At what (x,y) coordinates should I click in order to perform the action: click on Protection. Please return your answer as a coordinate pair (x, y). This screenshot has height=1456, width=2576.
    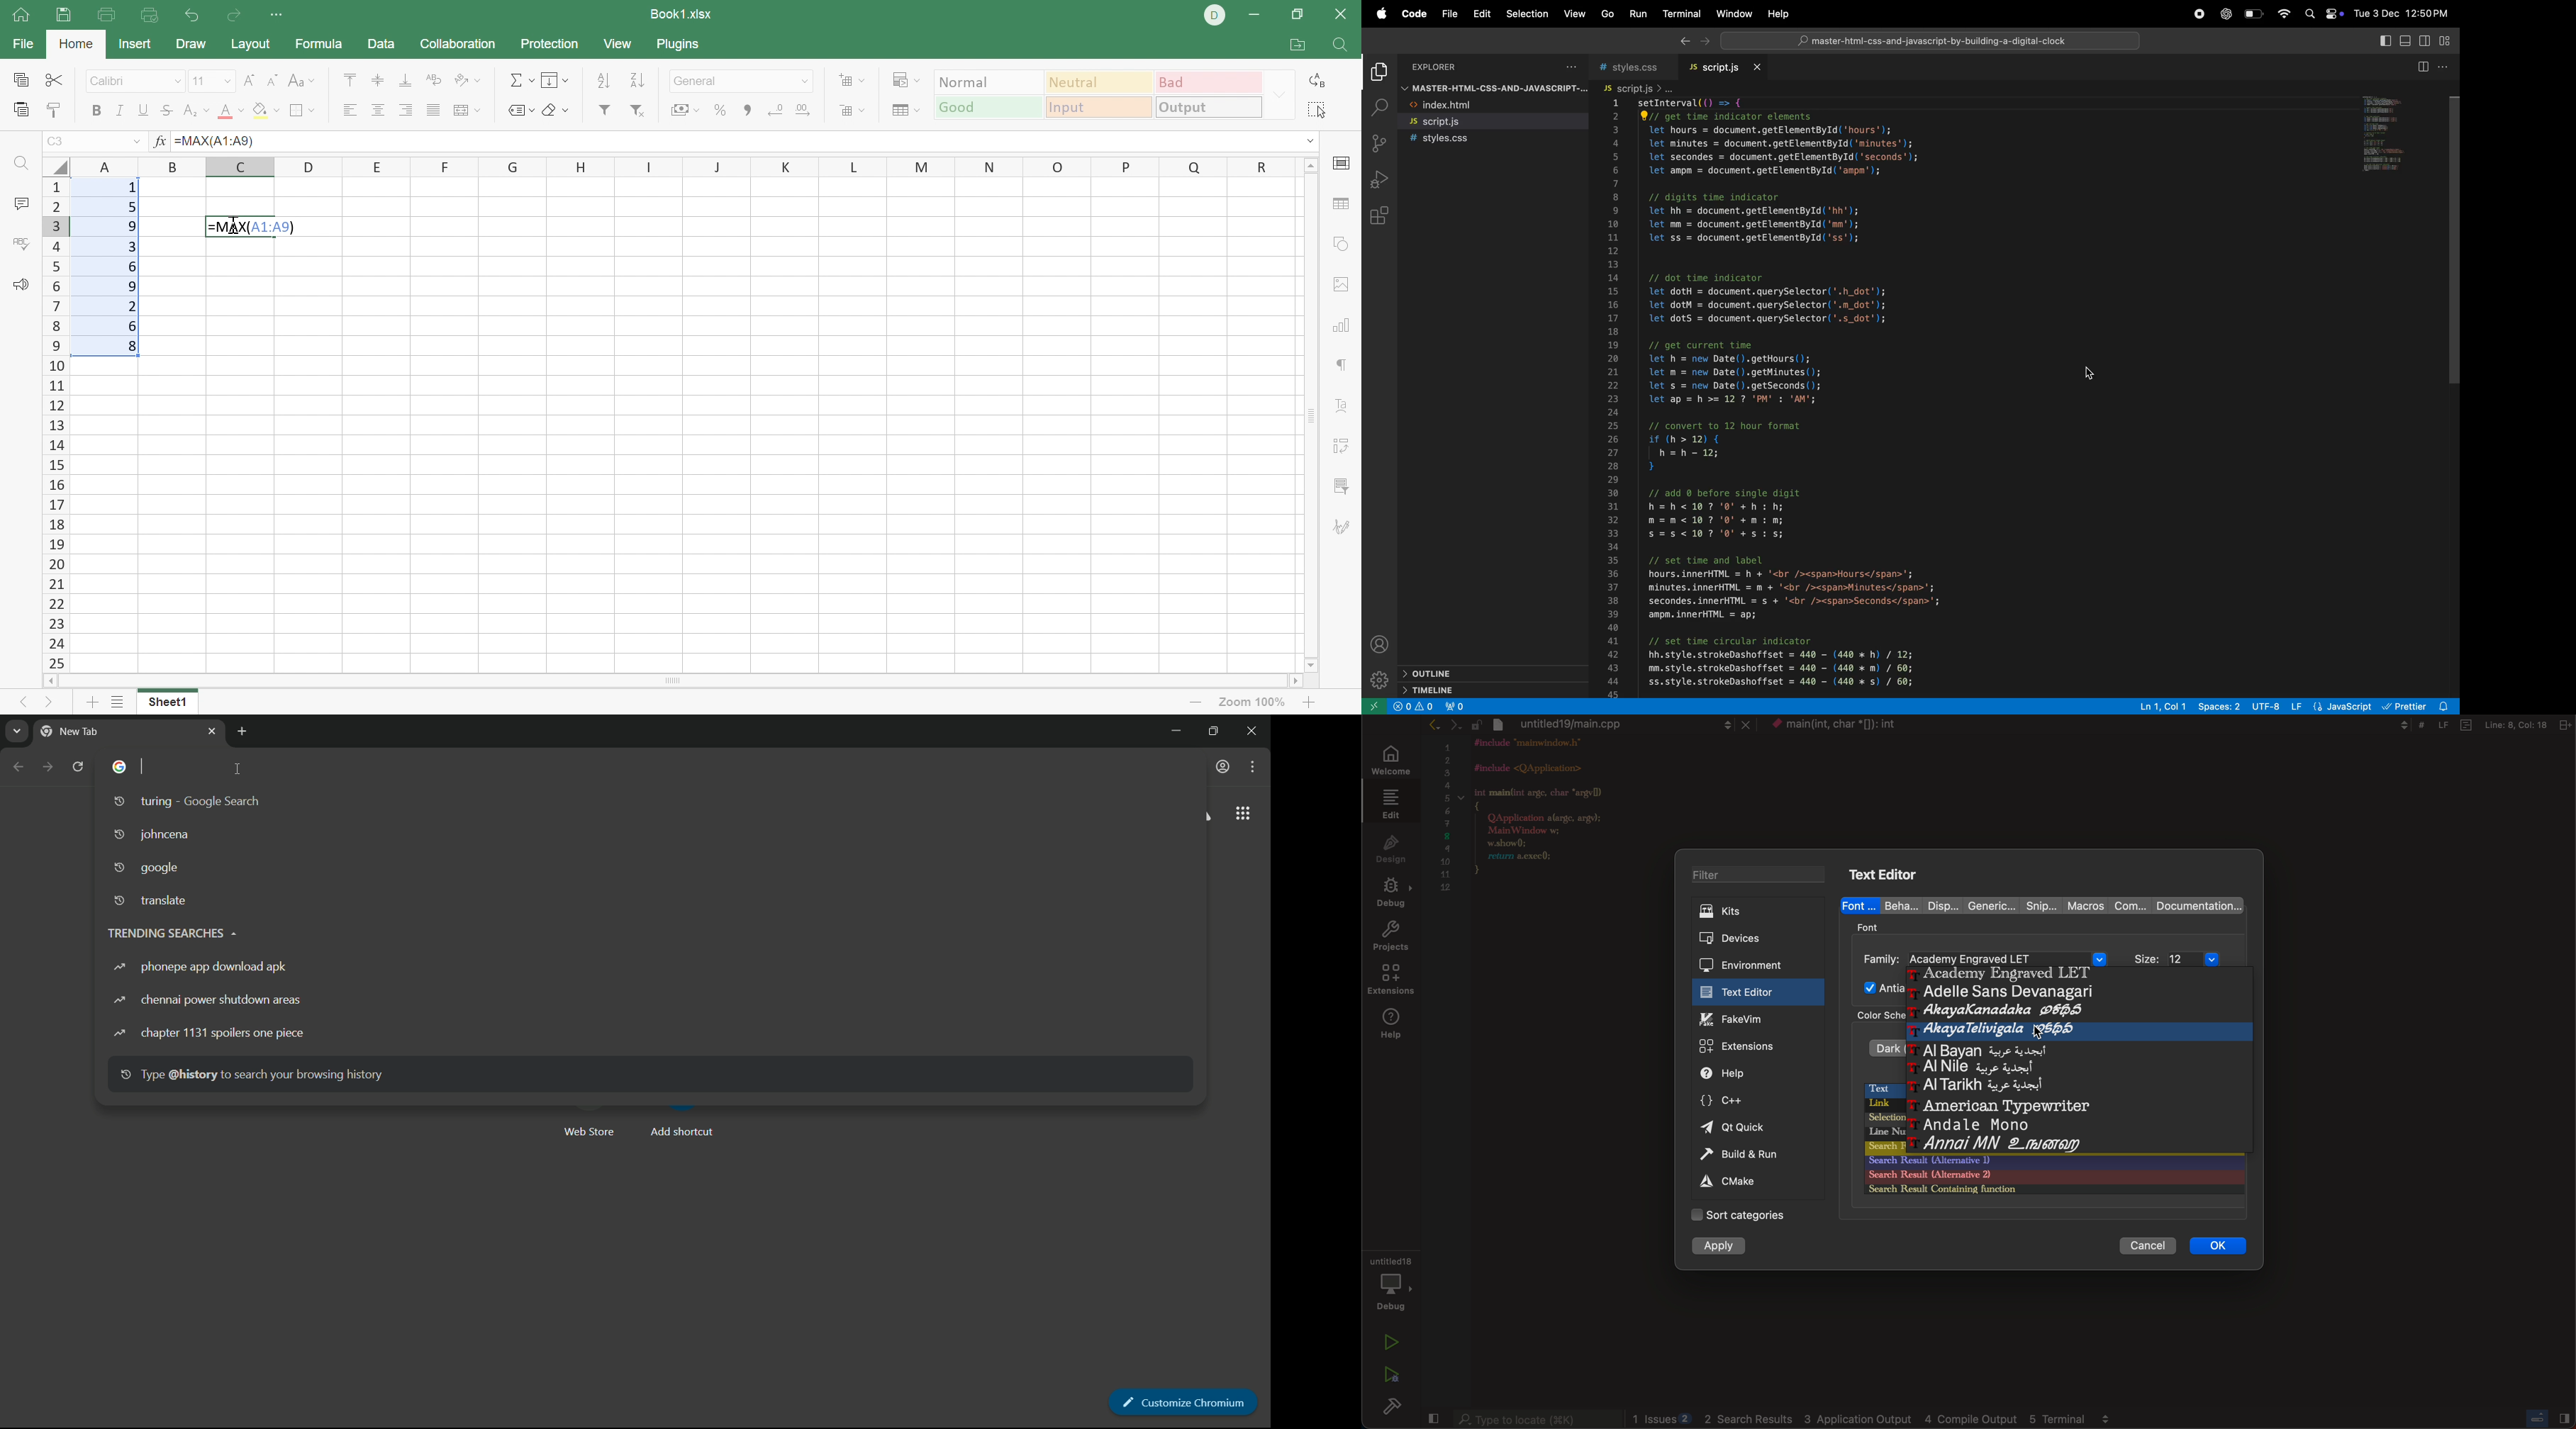
    Looking at the image, I should click on (552, 45).